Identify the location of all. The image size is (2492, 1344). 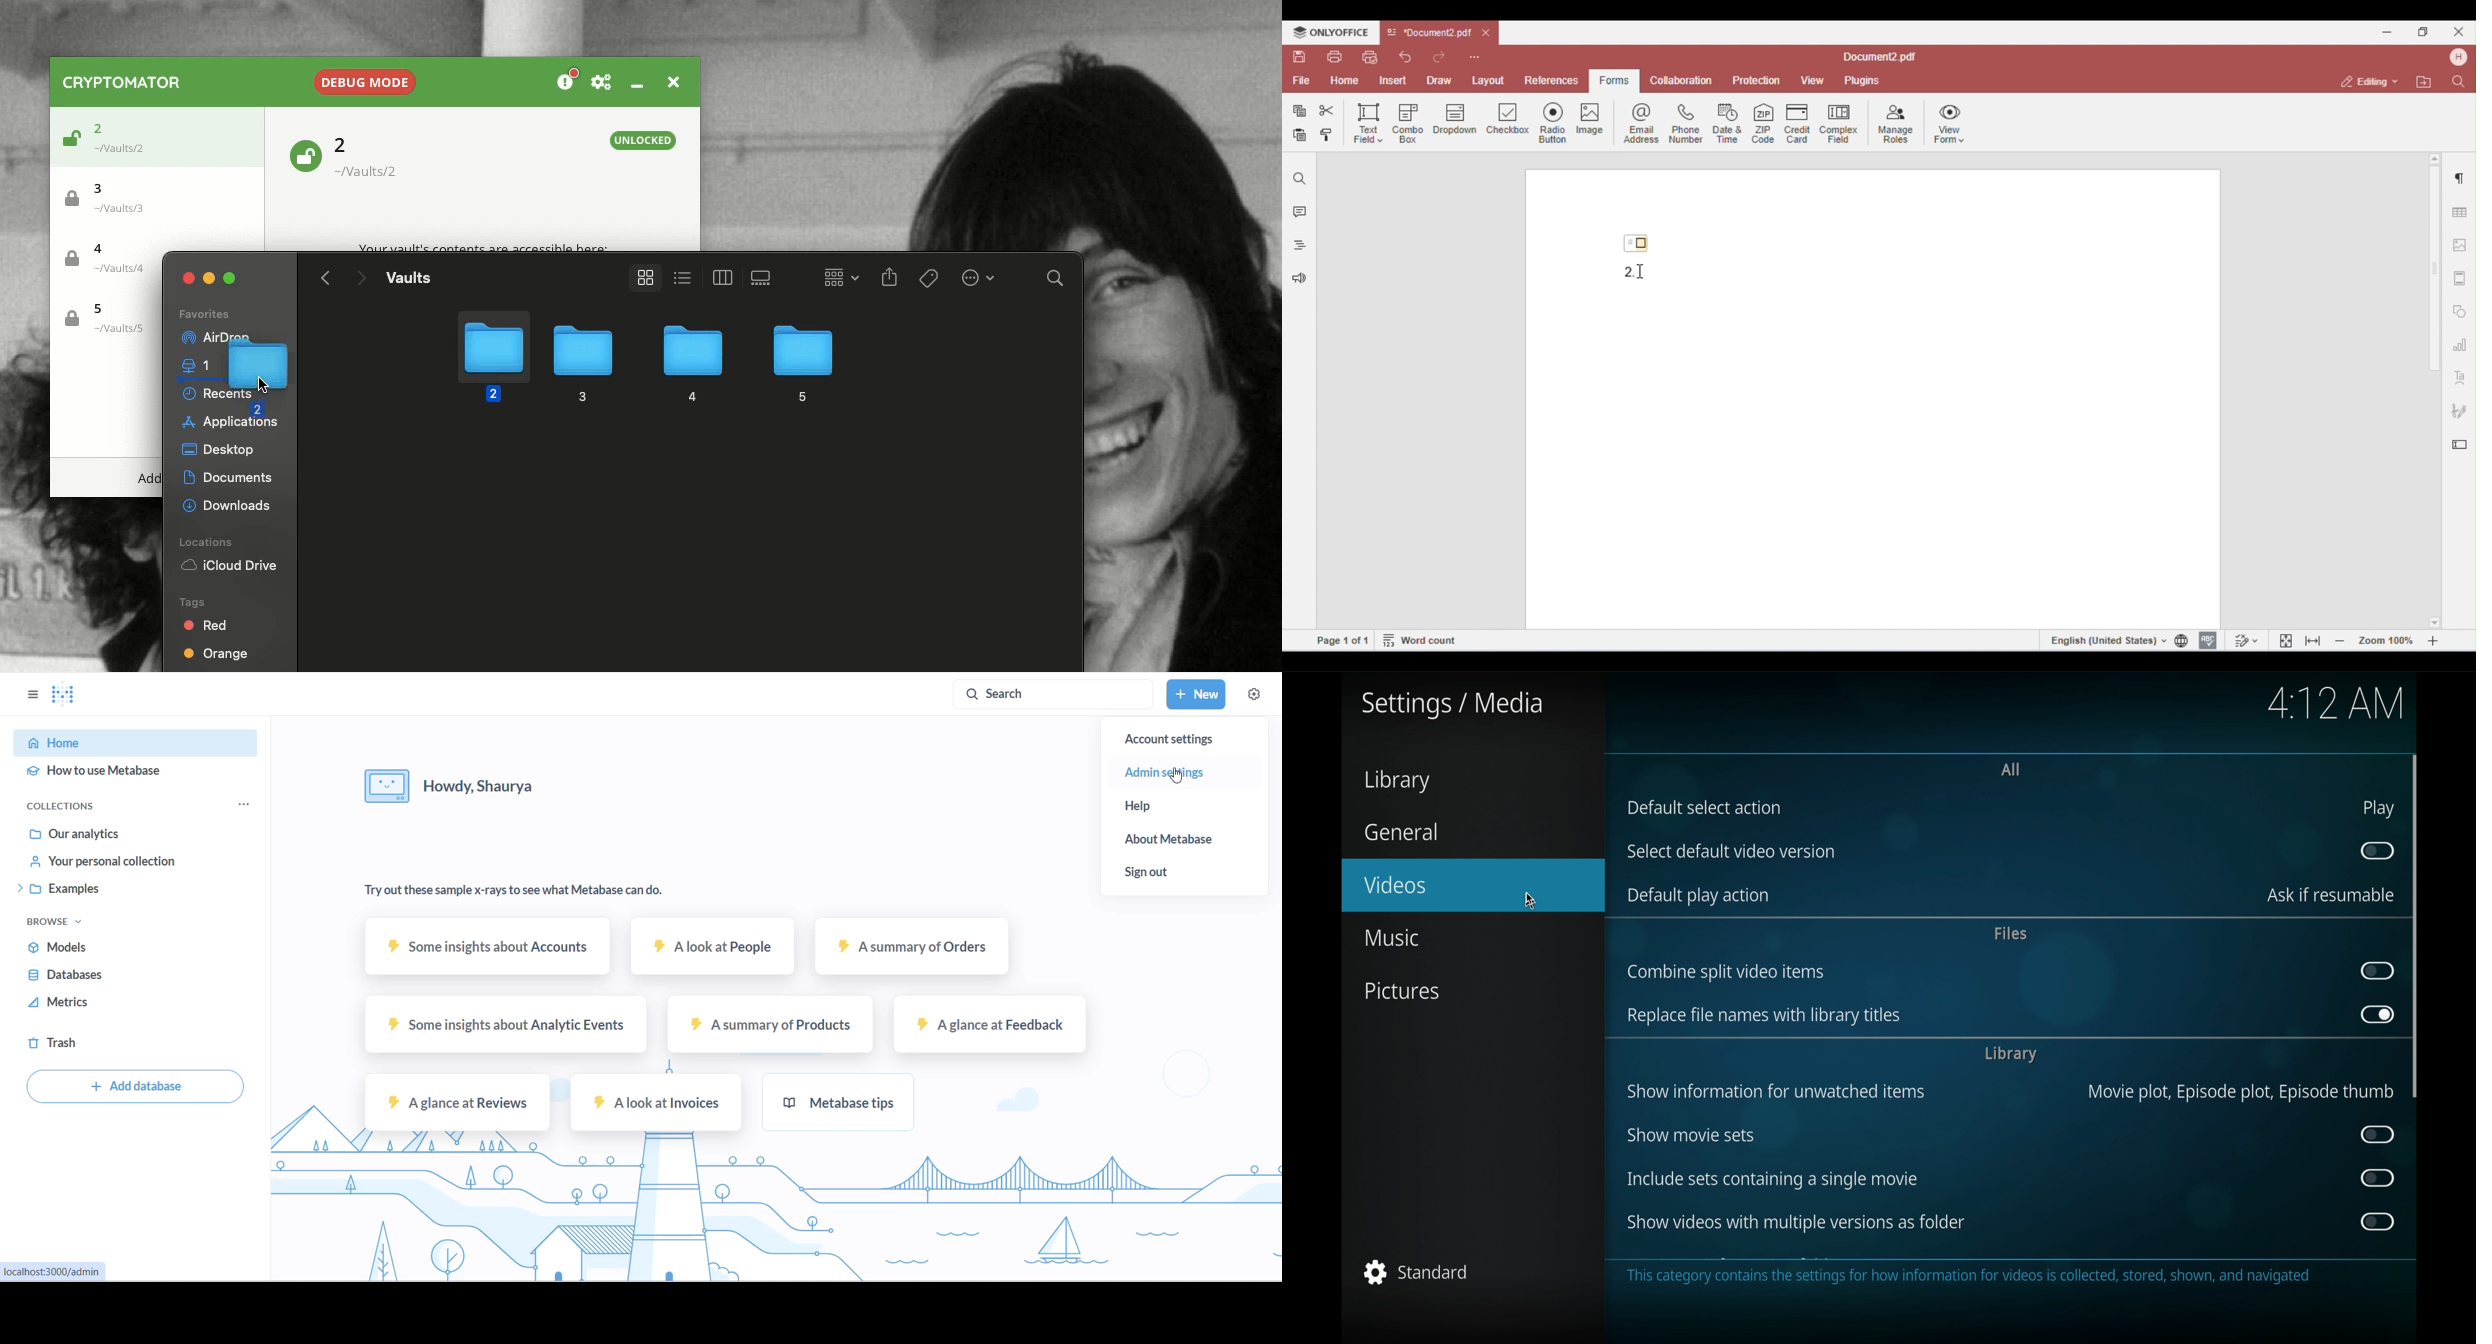
(2011, 769).